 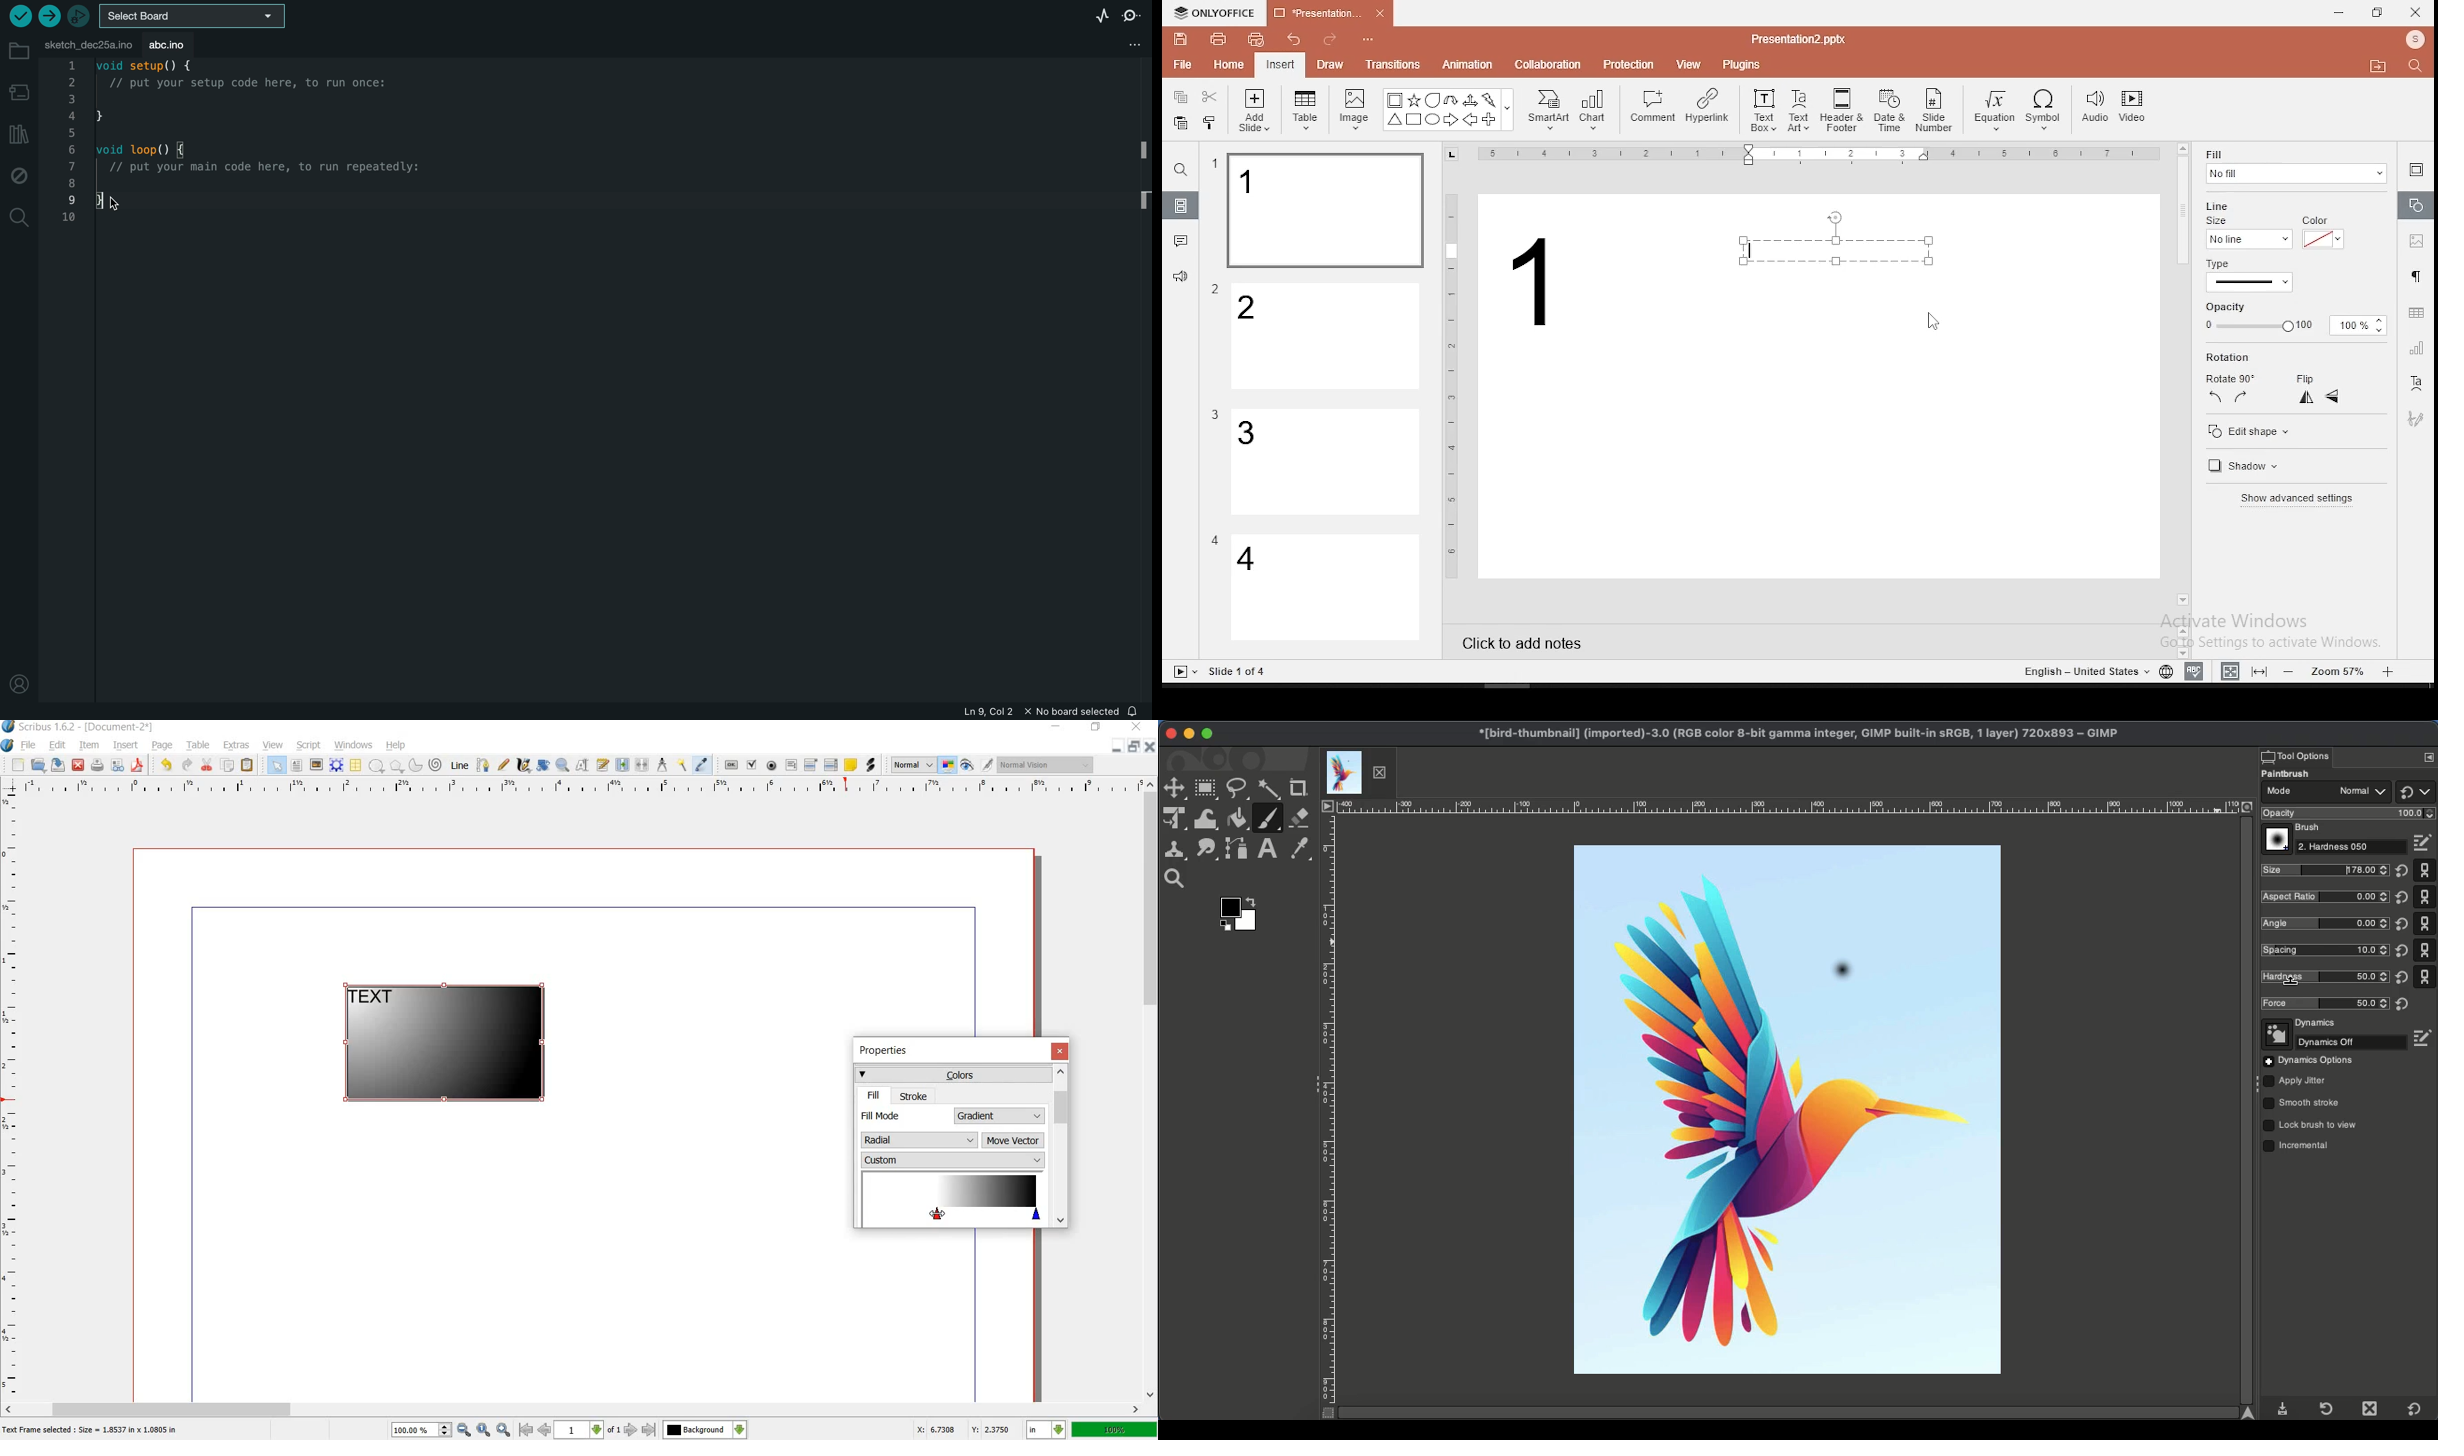 What do you see at coordinates (1324, 211) in the screenshot?
I see `slide 1` at bounding box center [1324, 211].